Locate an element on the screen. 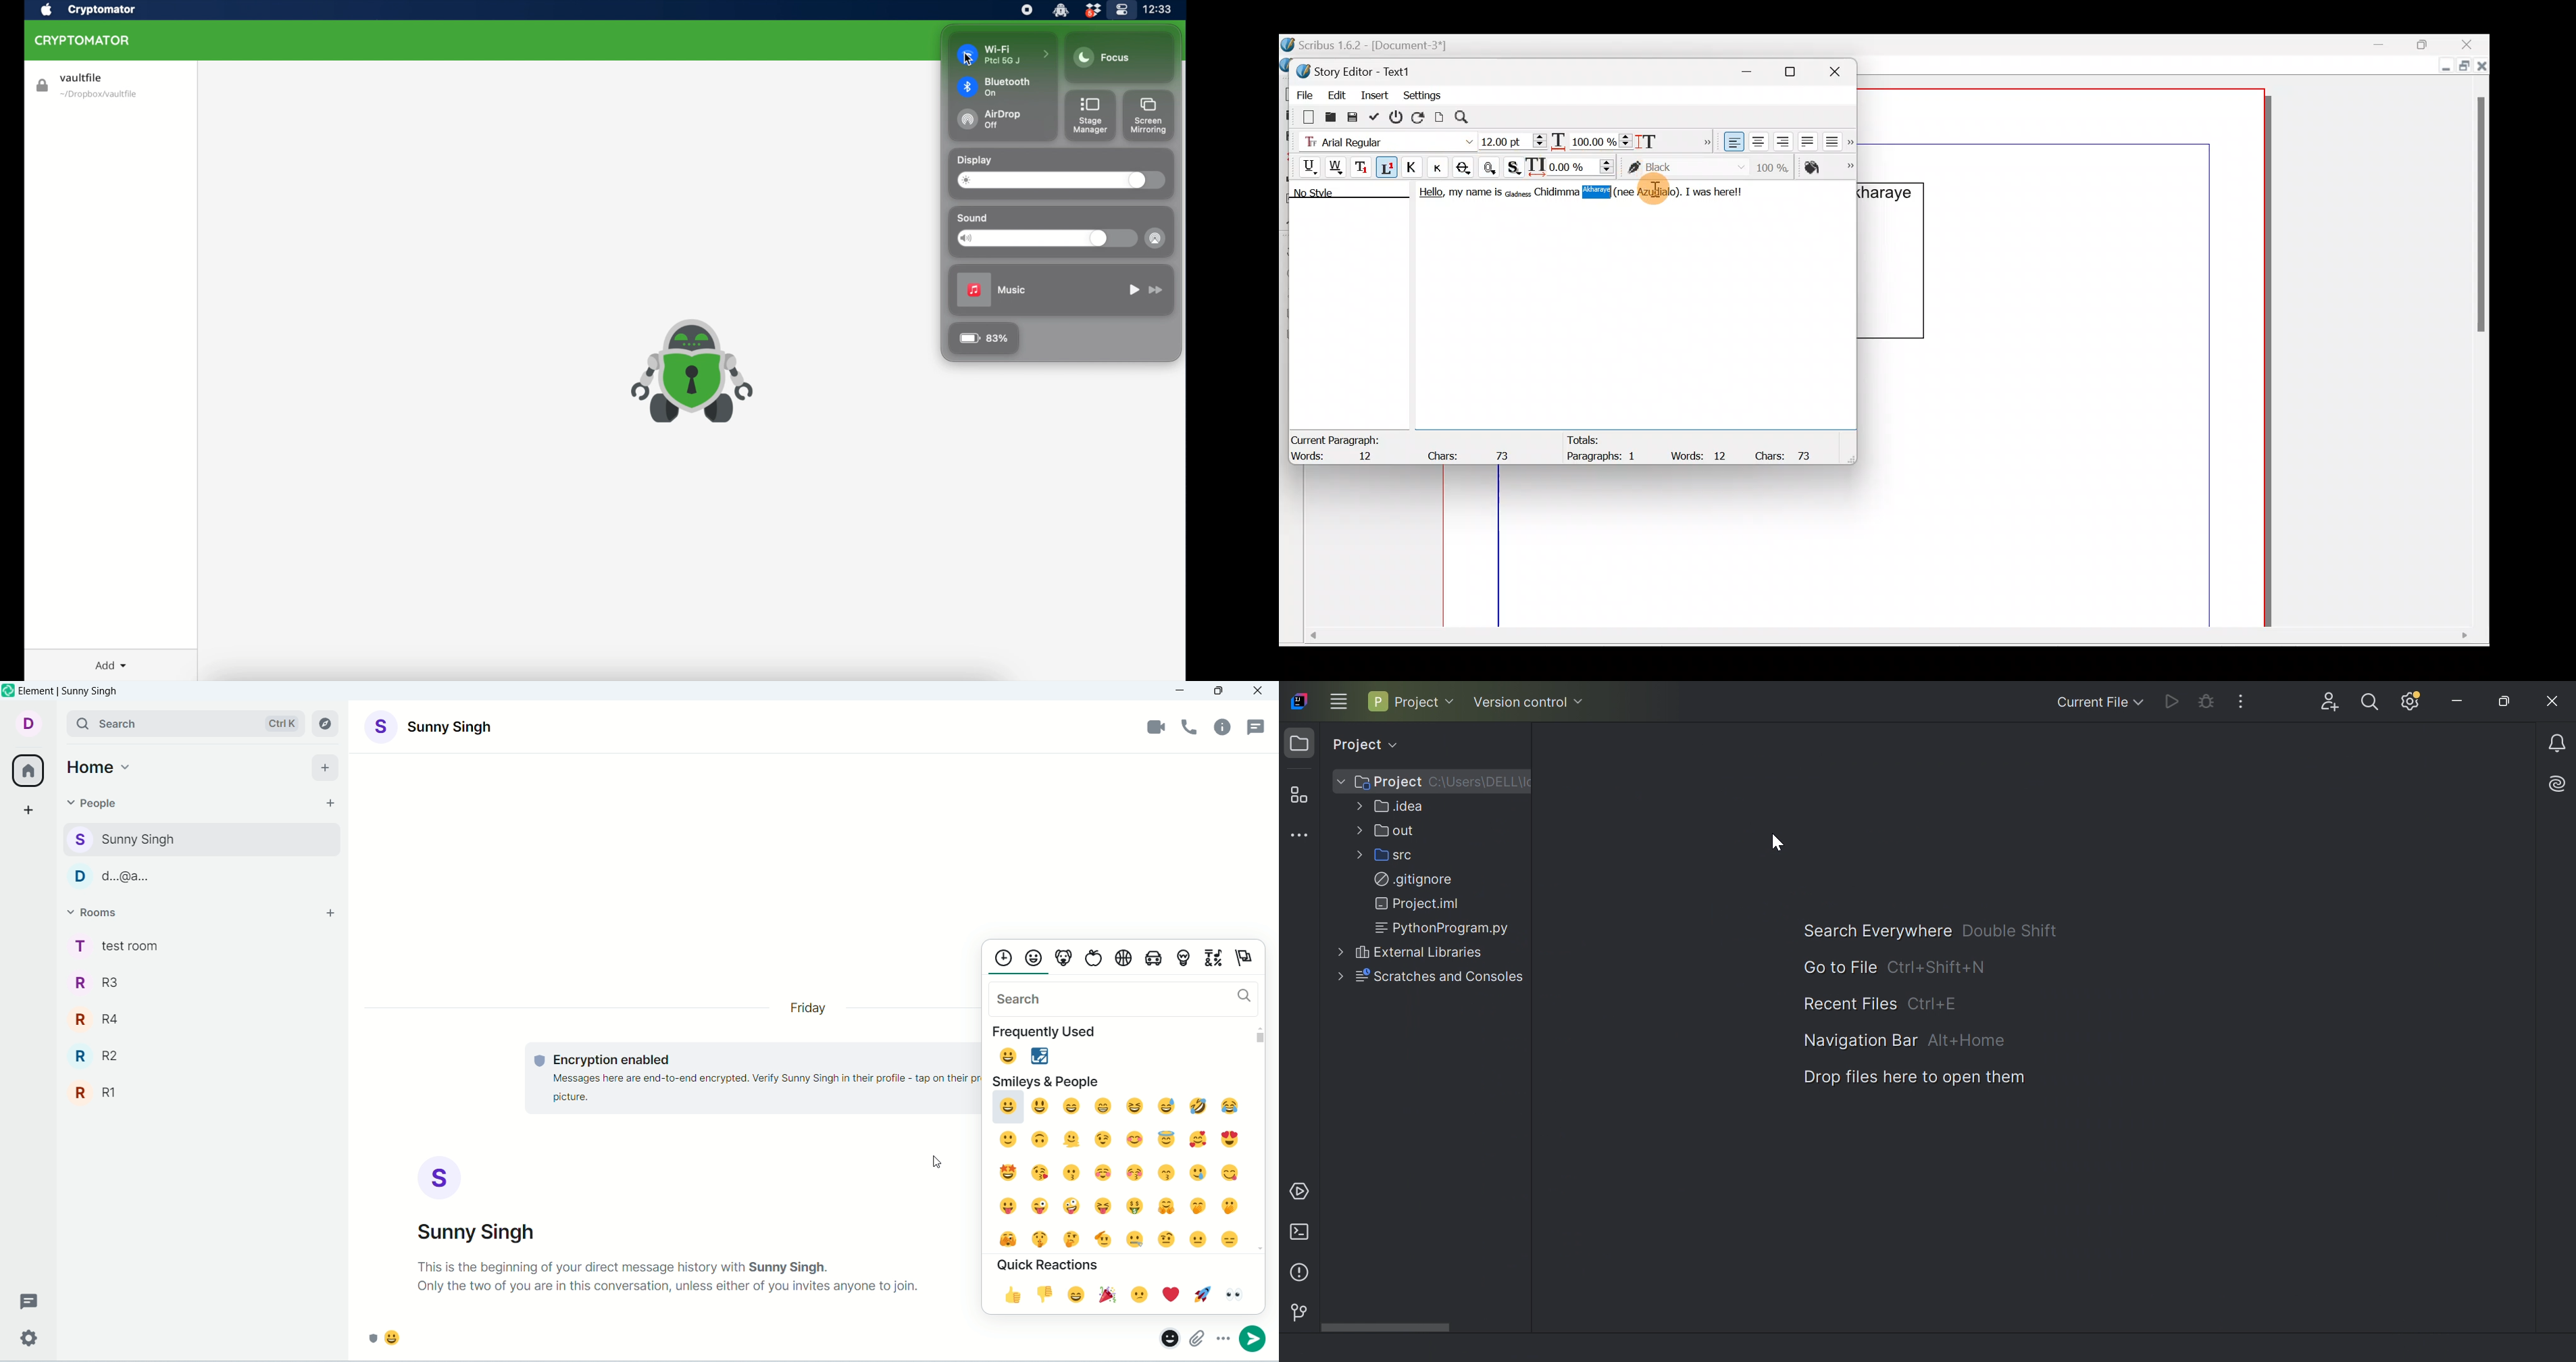  smileys and people is located at coordinates (1046, 1079).